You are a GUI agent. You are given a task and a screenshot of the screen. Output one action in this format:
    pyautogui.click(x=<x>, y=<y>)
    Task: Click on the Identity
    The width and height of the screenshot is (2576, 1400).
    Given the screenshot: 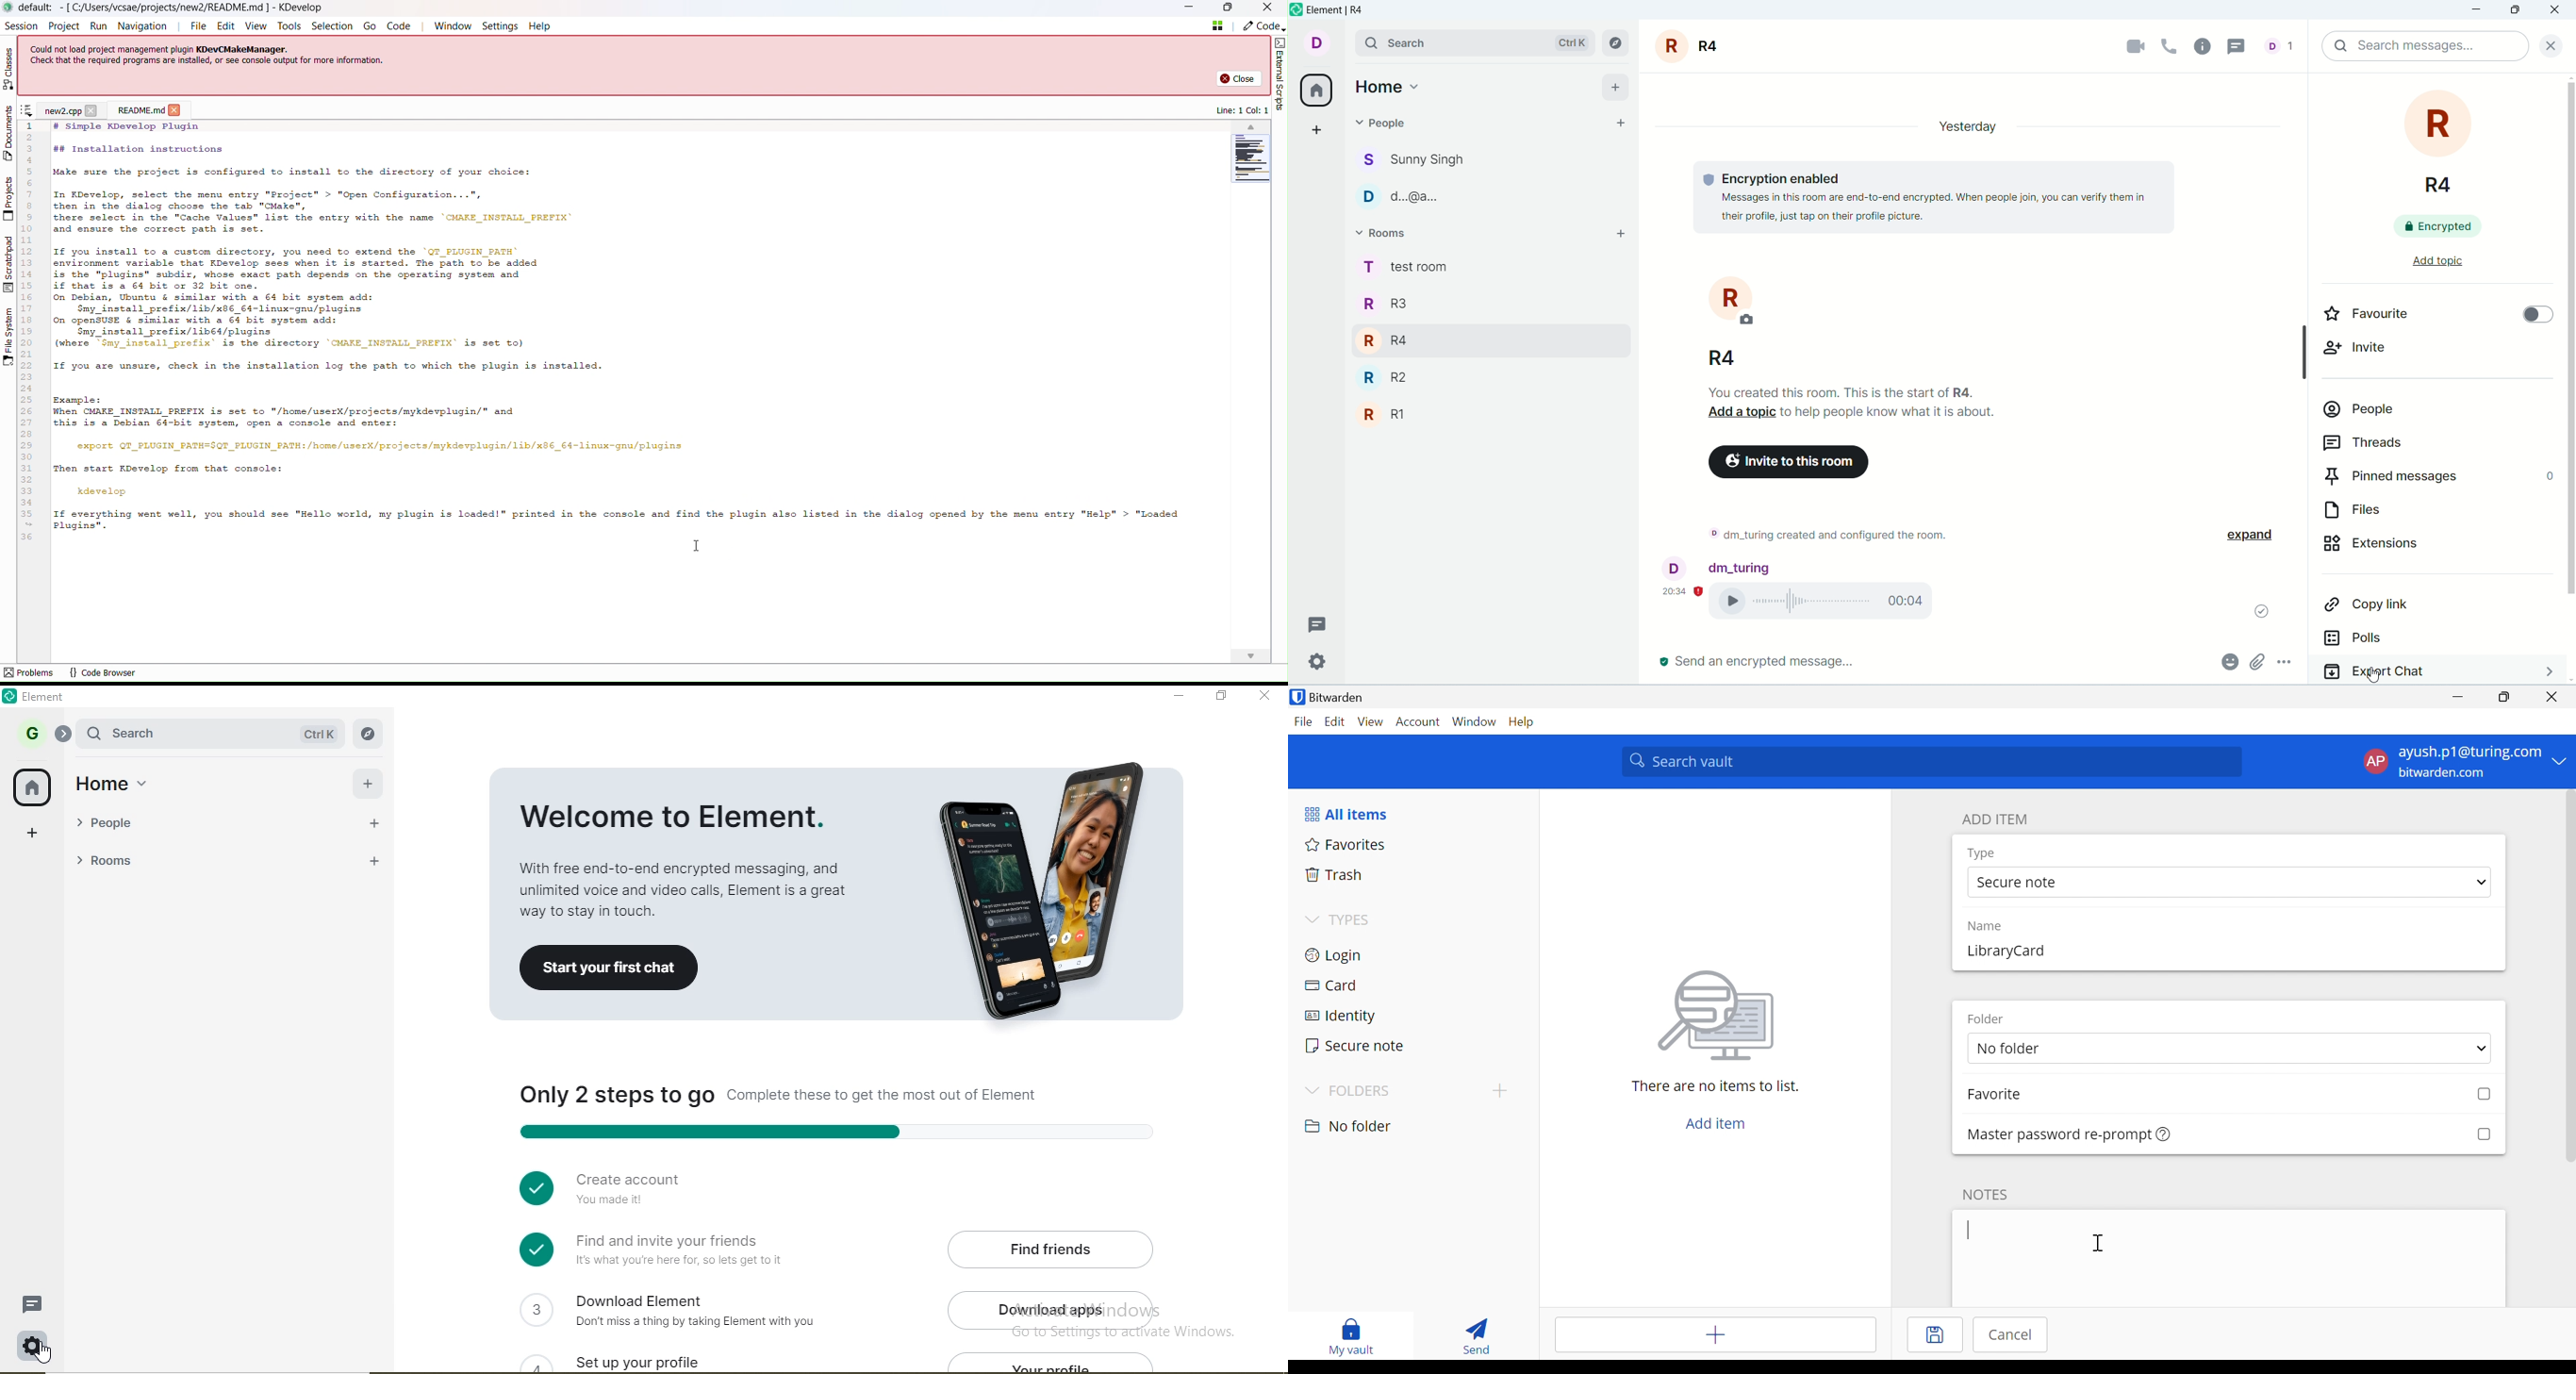 What is the action you would take?
    pyautogui.click(x=1407, y=1012)
    